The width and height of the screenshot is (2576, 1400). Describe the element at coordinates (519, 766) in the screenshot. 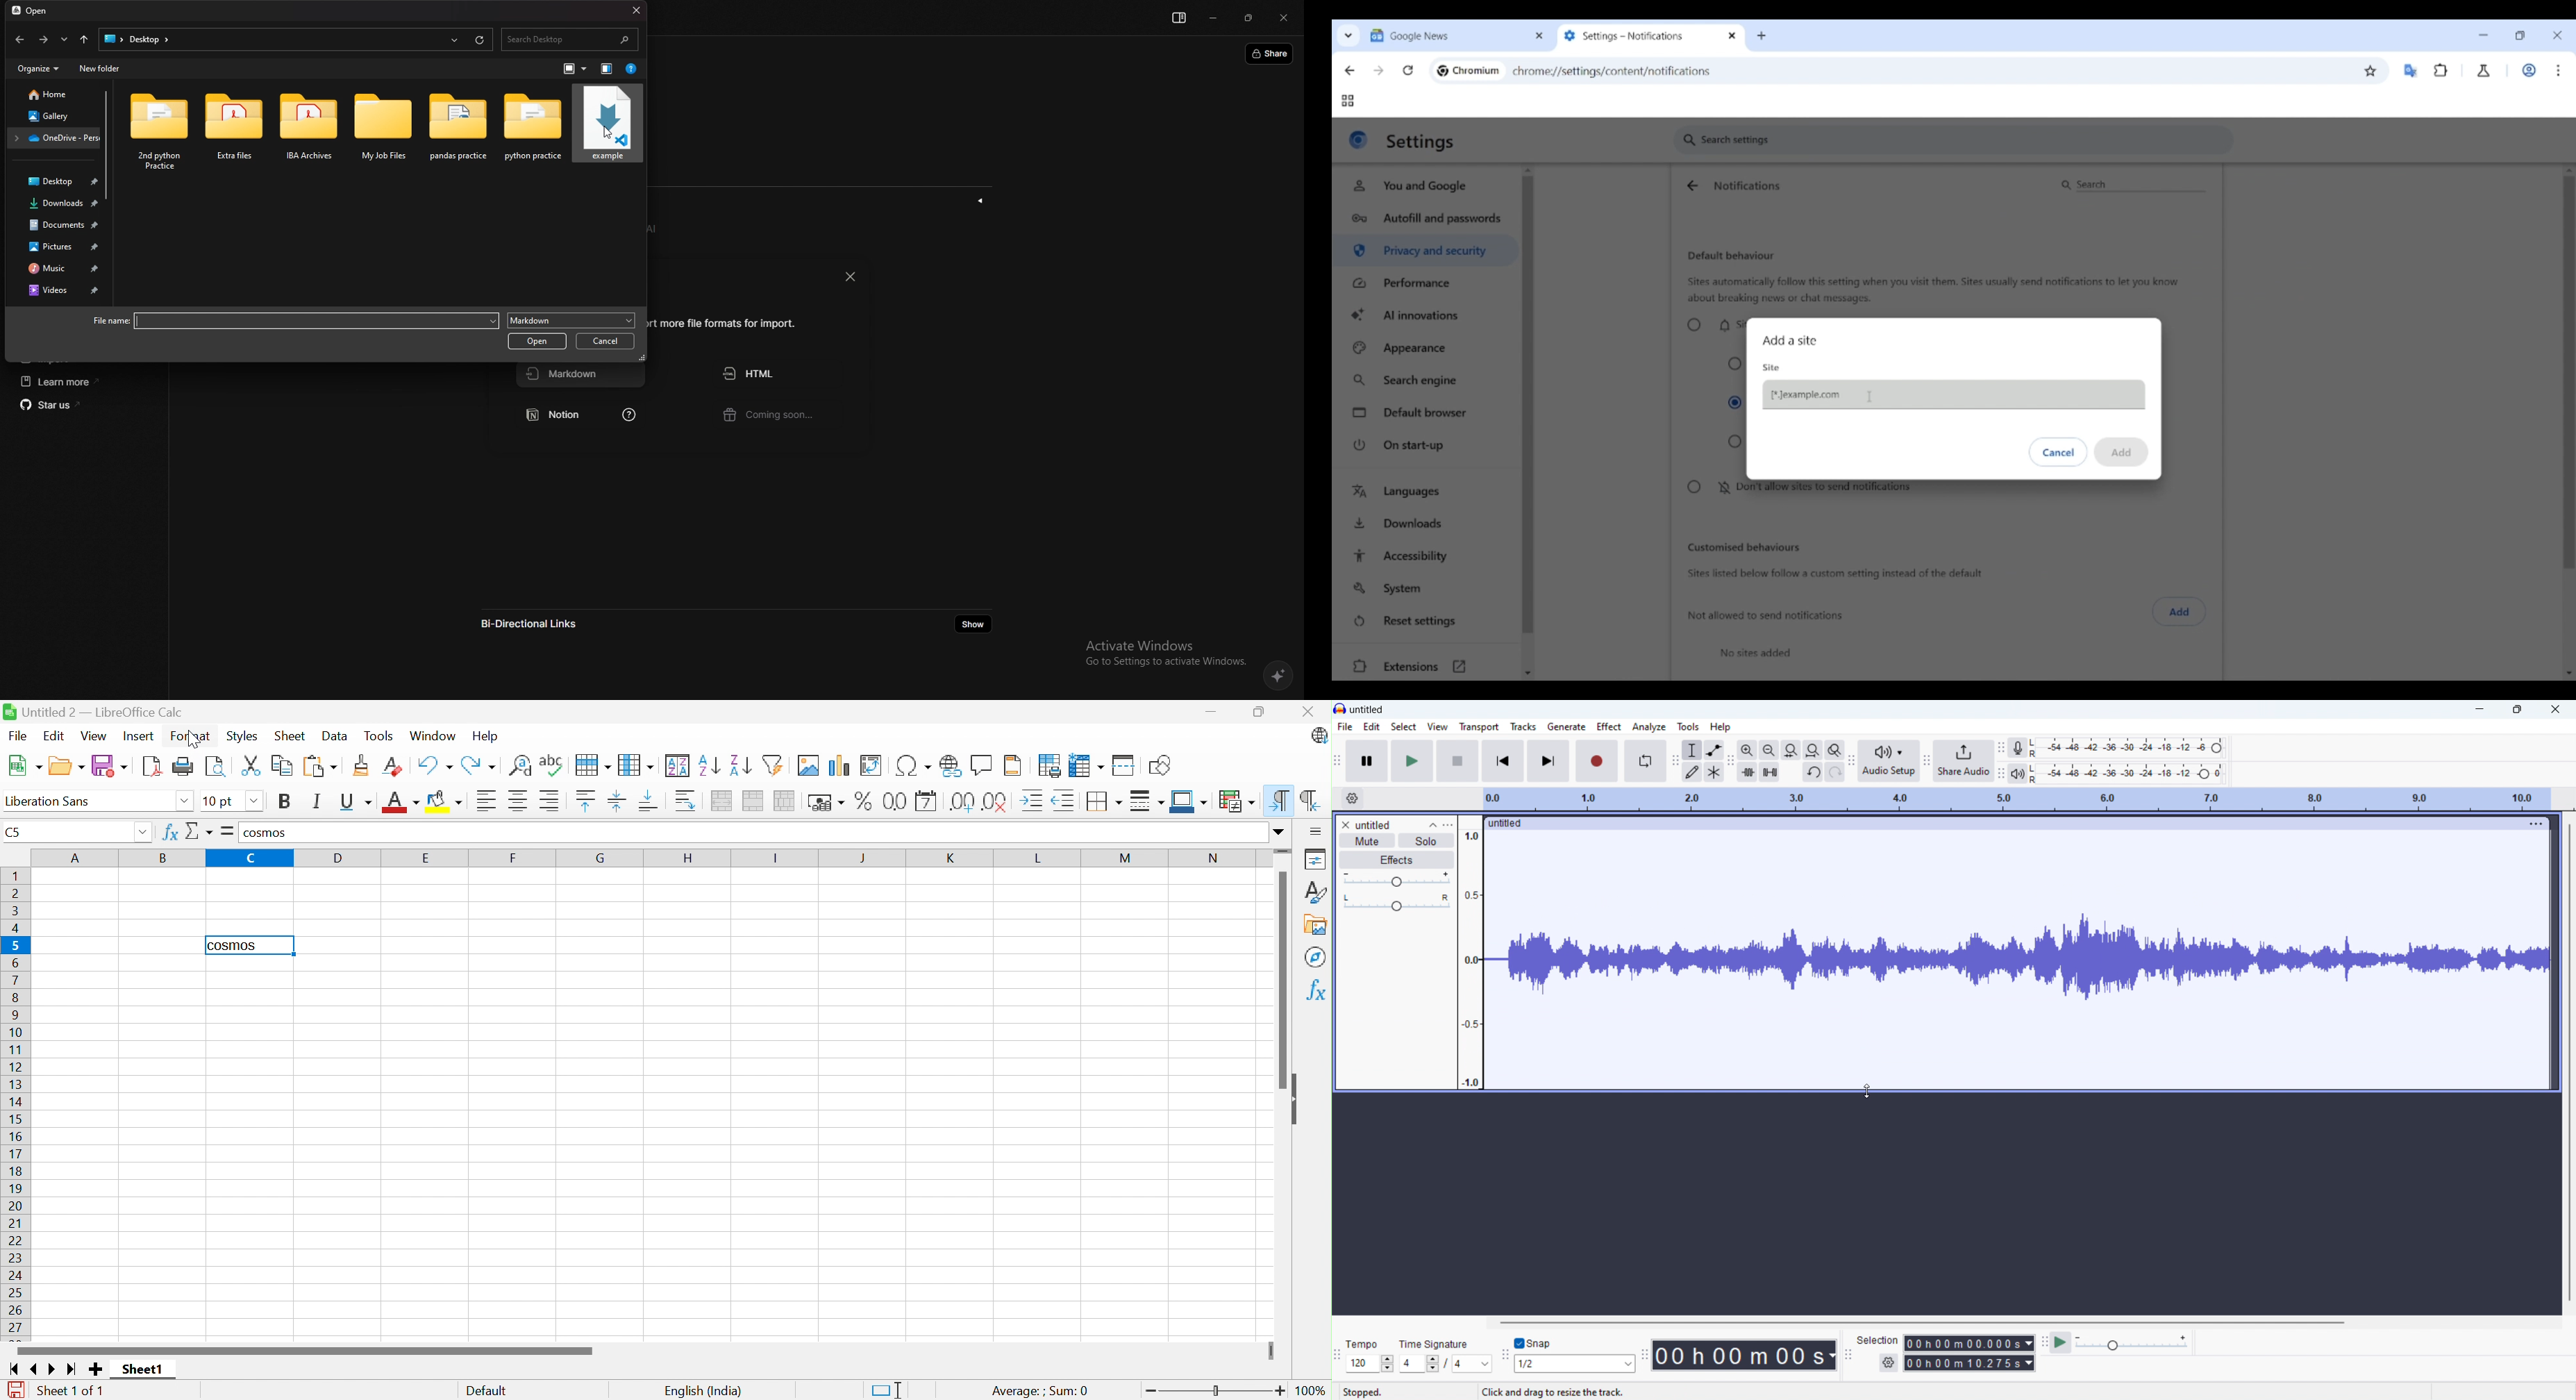

I see `Find and replace` at that location.